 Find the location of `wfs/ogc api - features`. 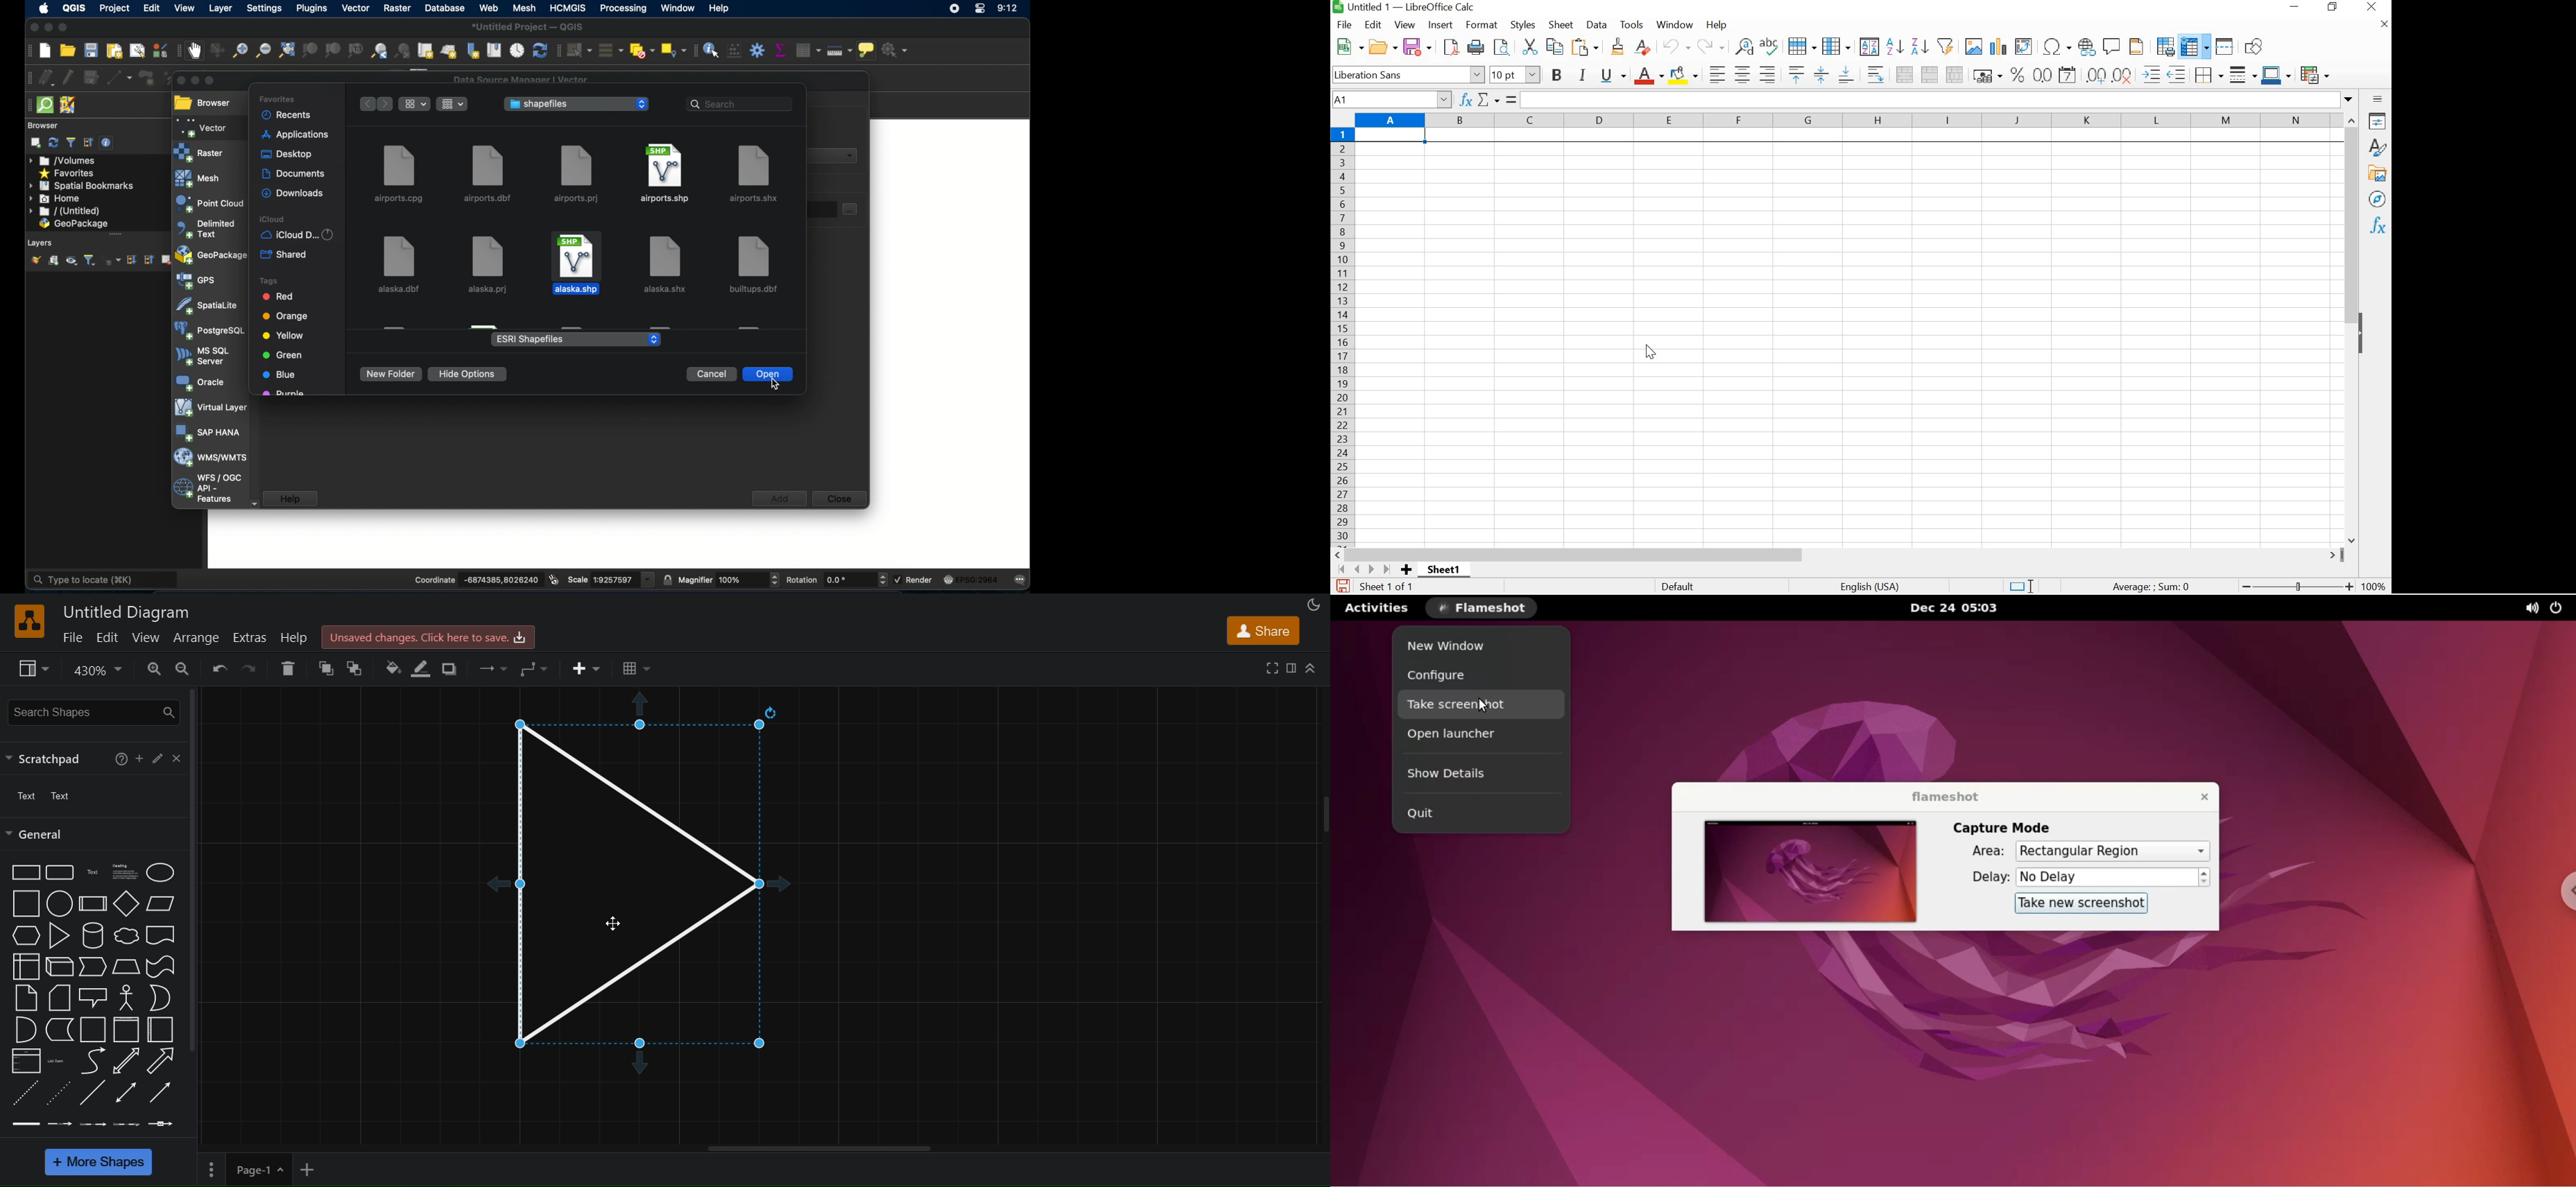

wfs/ogc api - features is located at coordinates (207, 489).